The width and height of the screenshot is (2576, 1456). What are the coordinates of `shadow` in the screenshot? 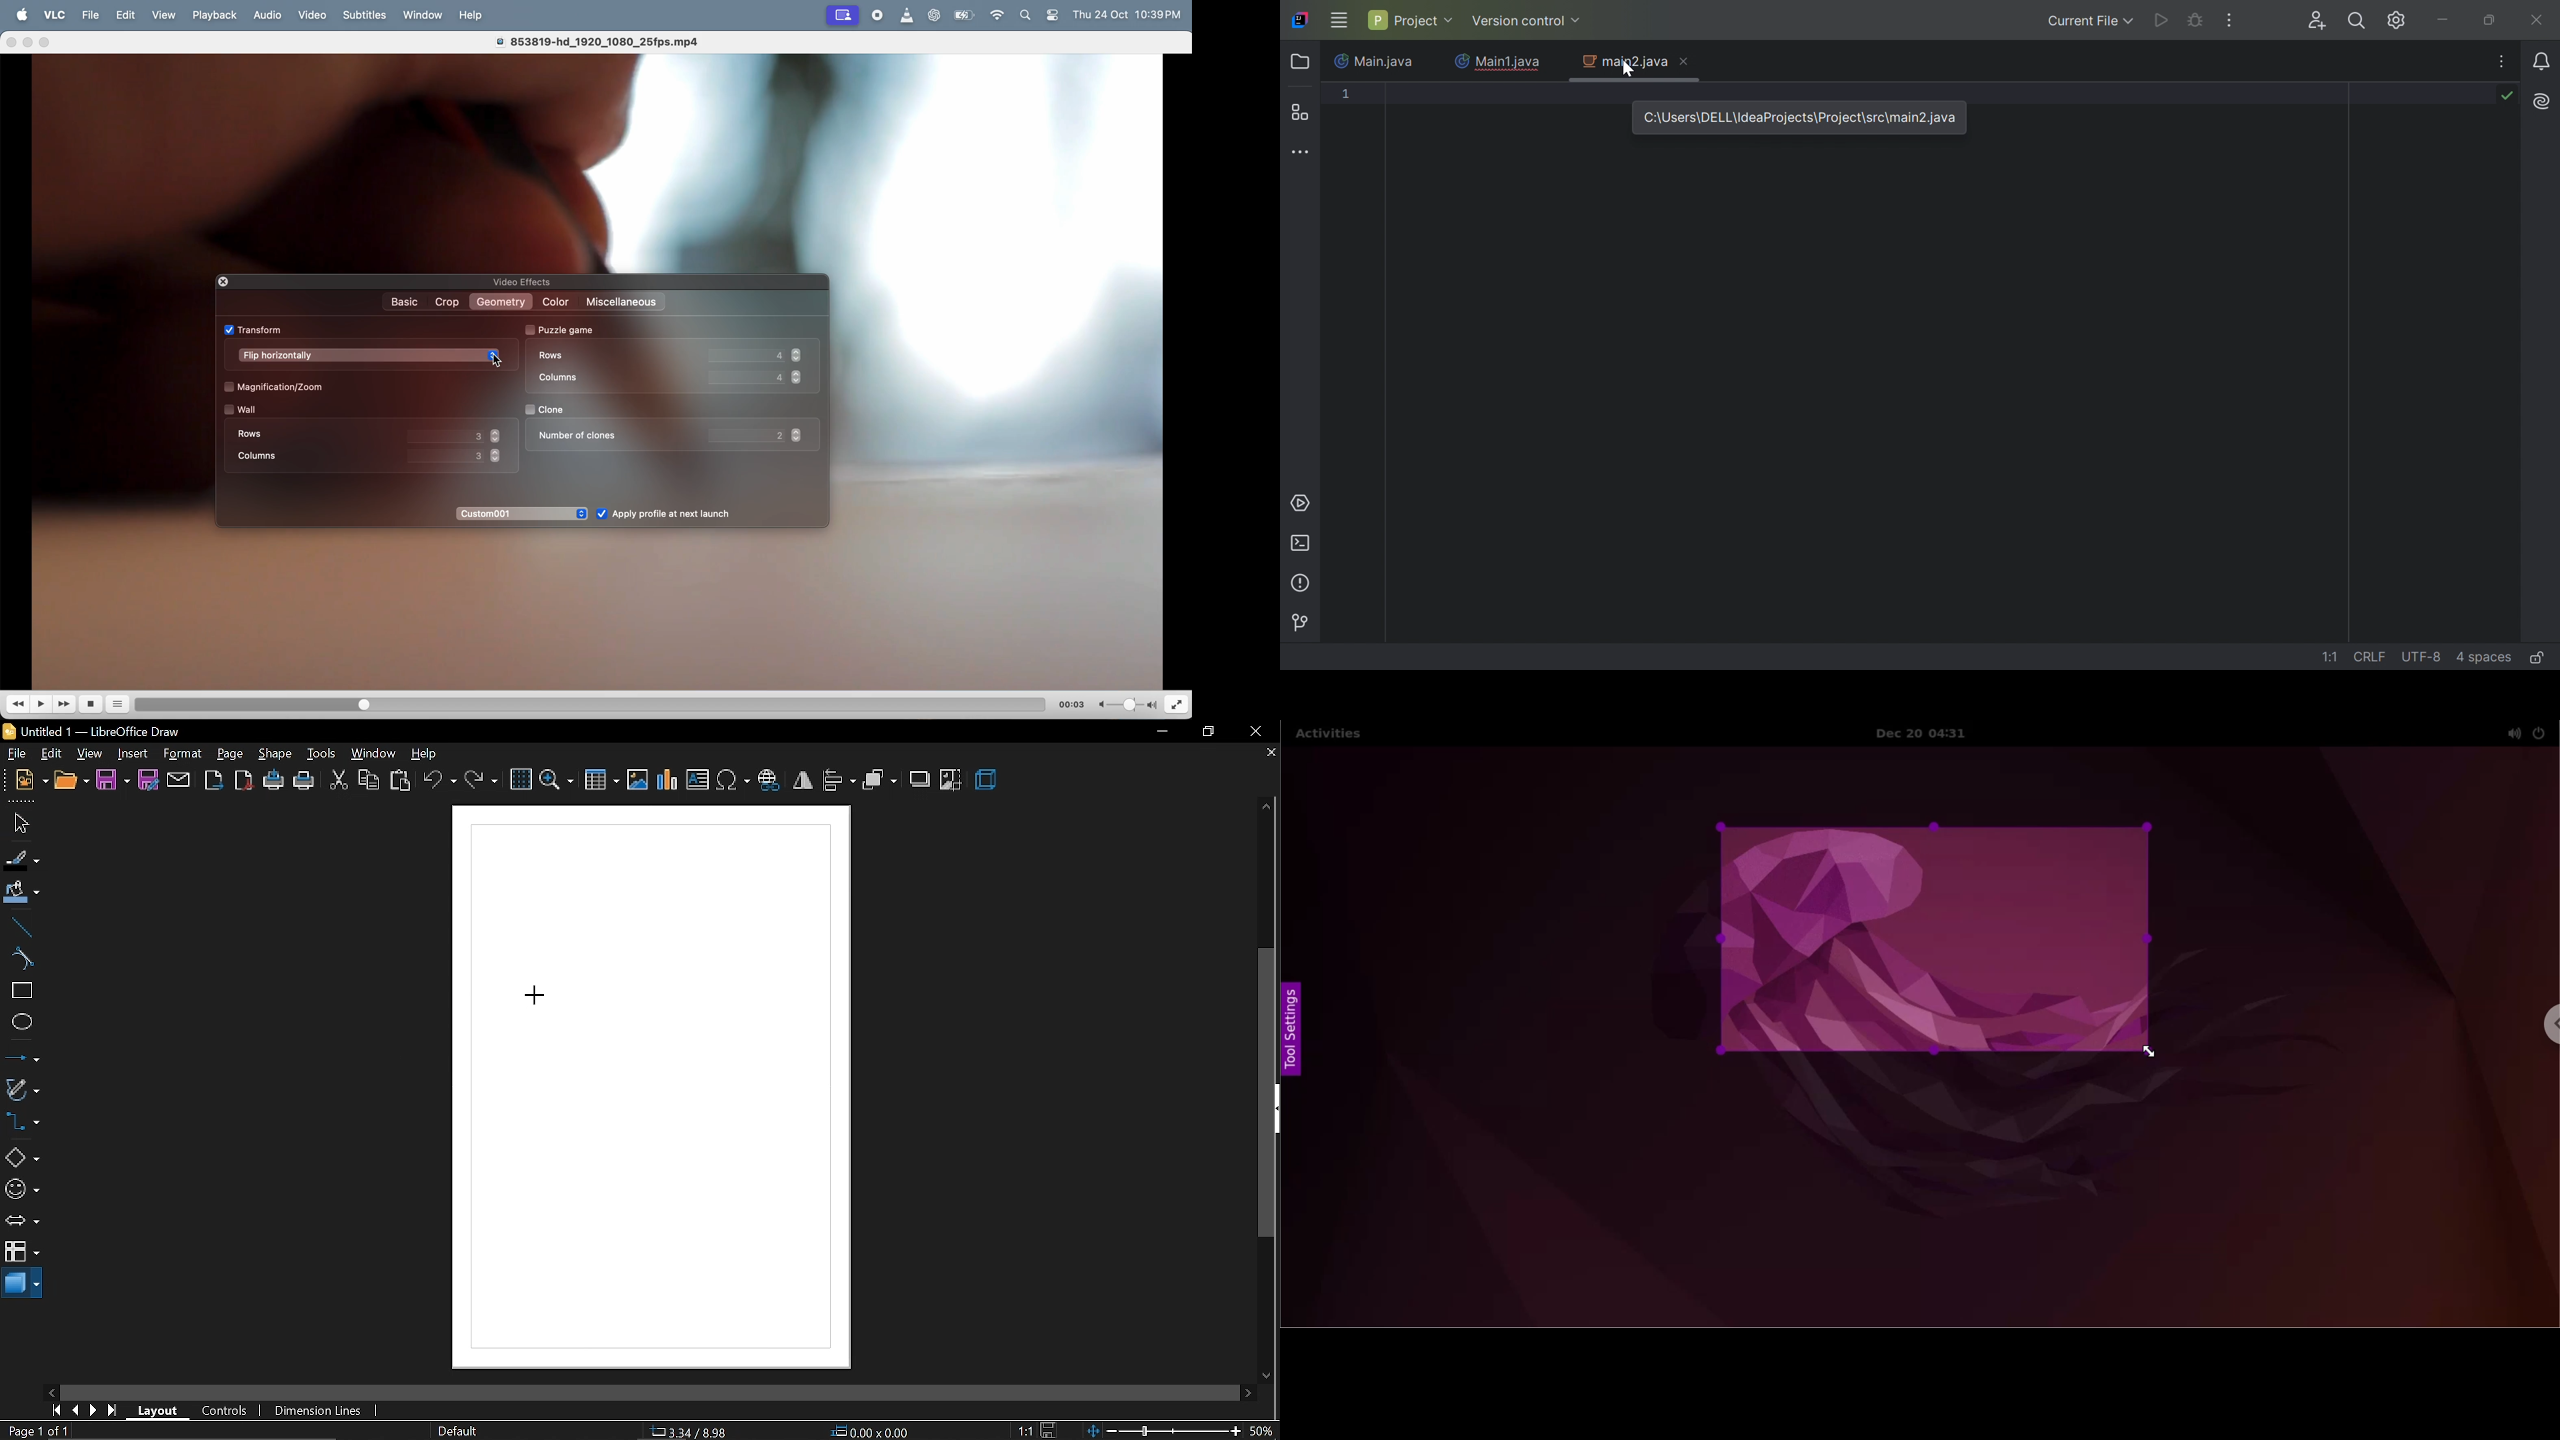 It's located at (922, 781).